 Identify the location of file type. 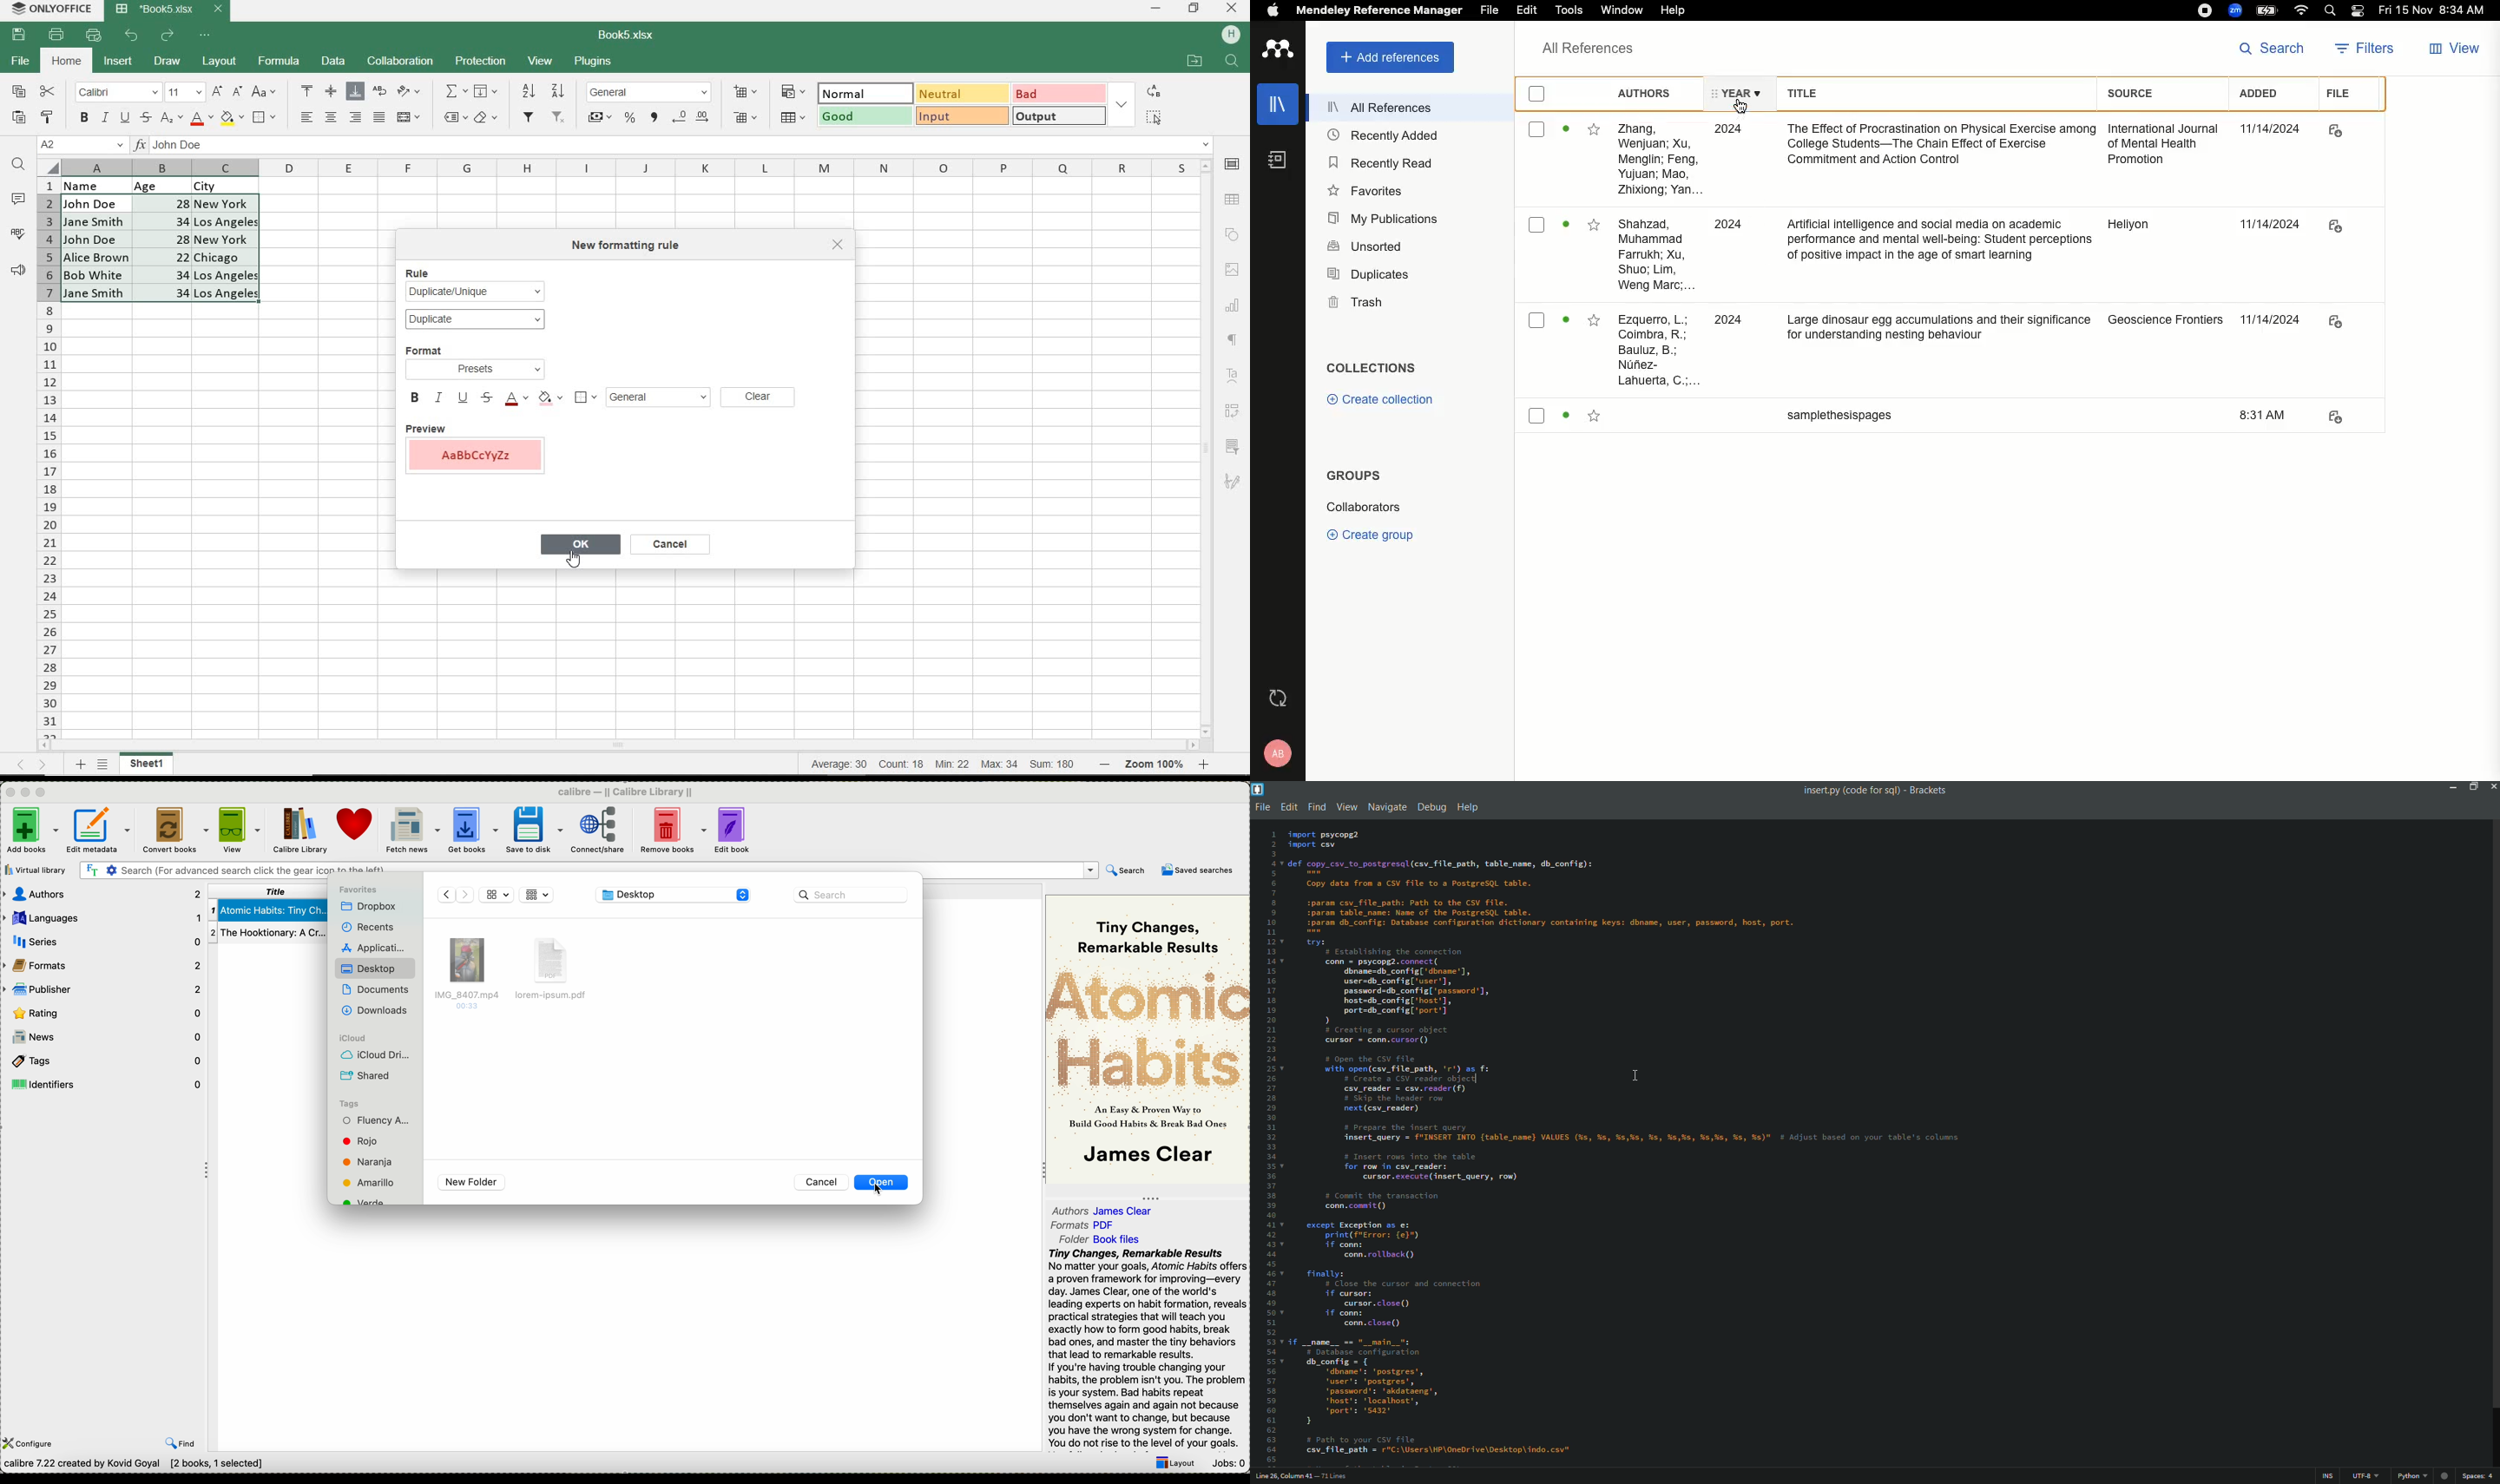
(2351, 325).